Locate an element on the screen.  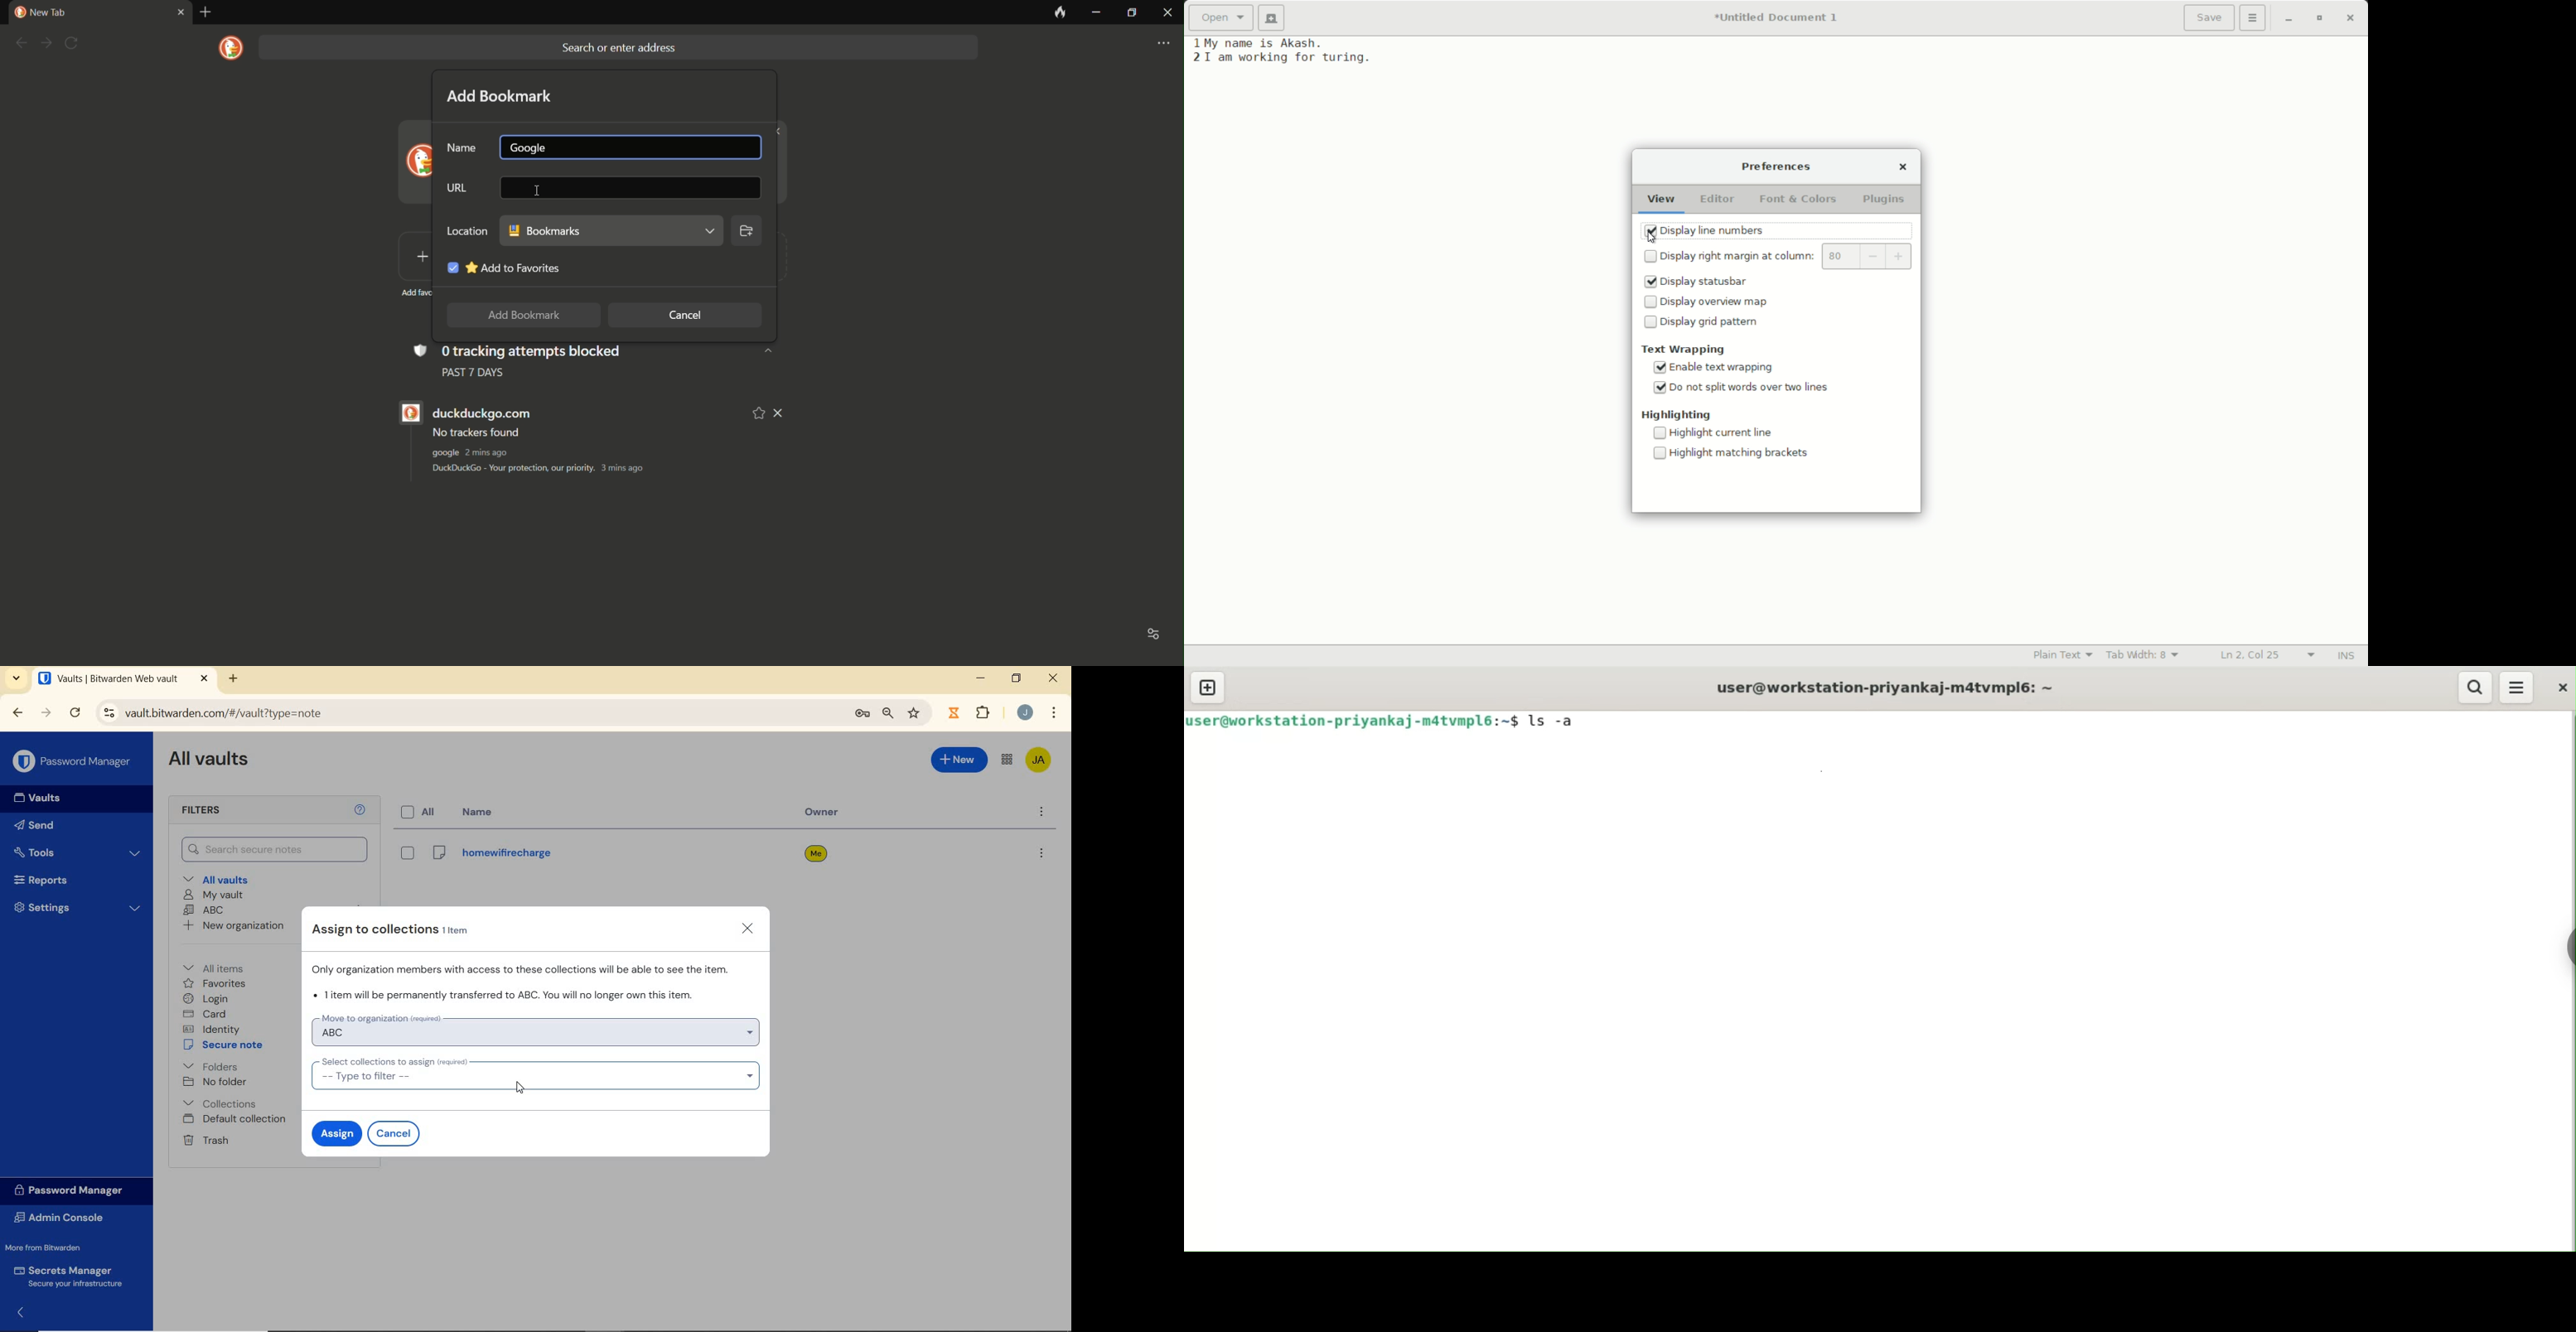
All Vaults is located at coordinates (209, 761).